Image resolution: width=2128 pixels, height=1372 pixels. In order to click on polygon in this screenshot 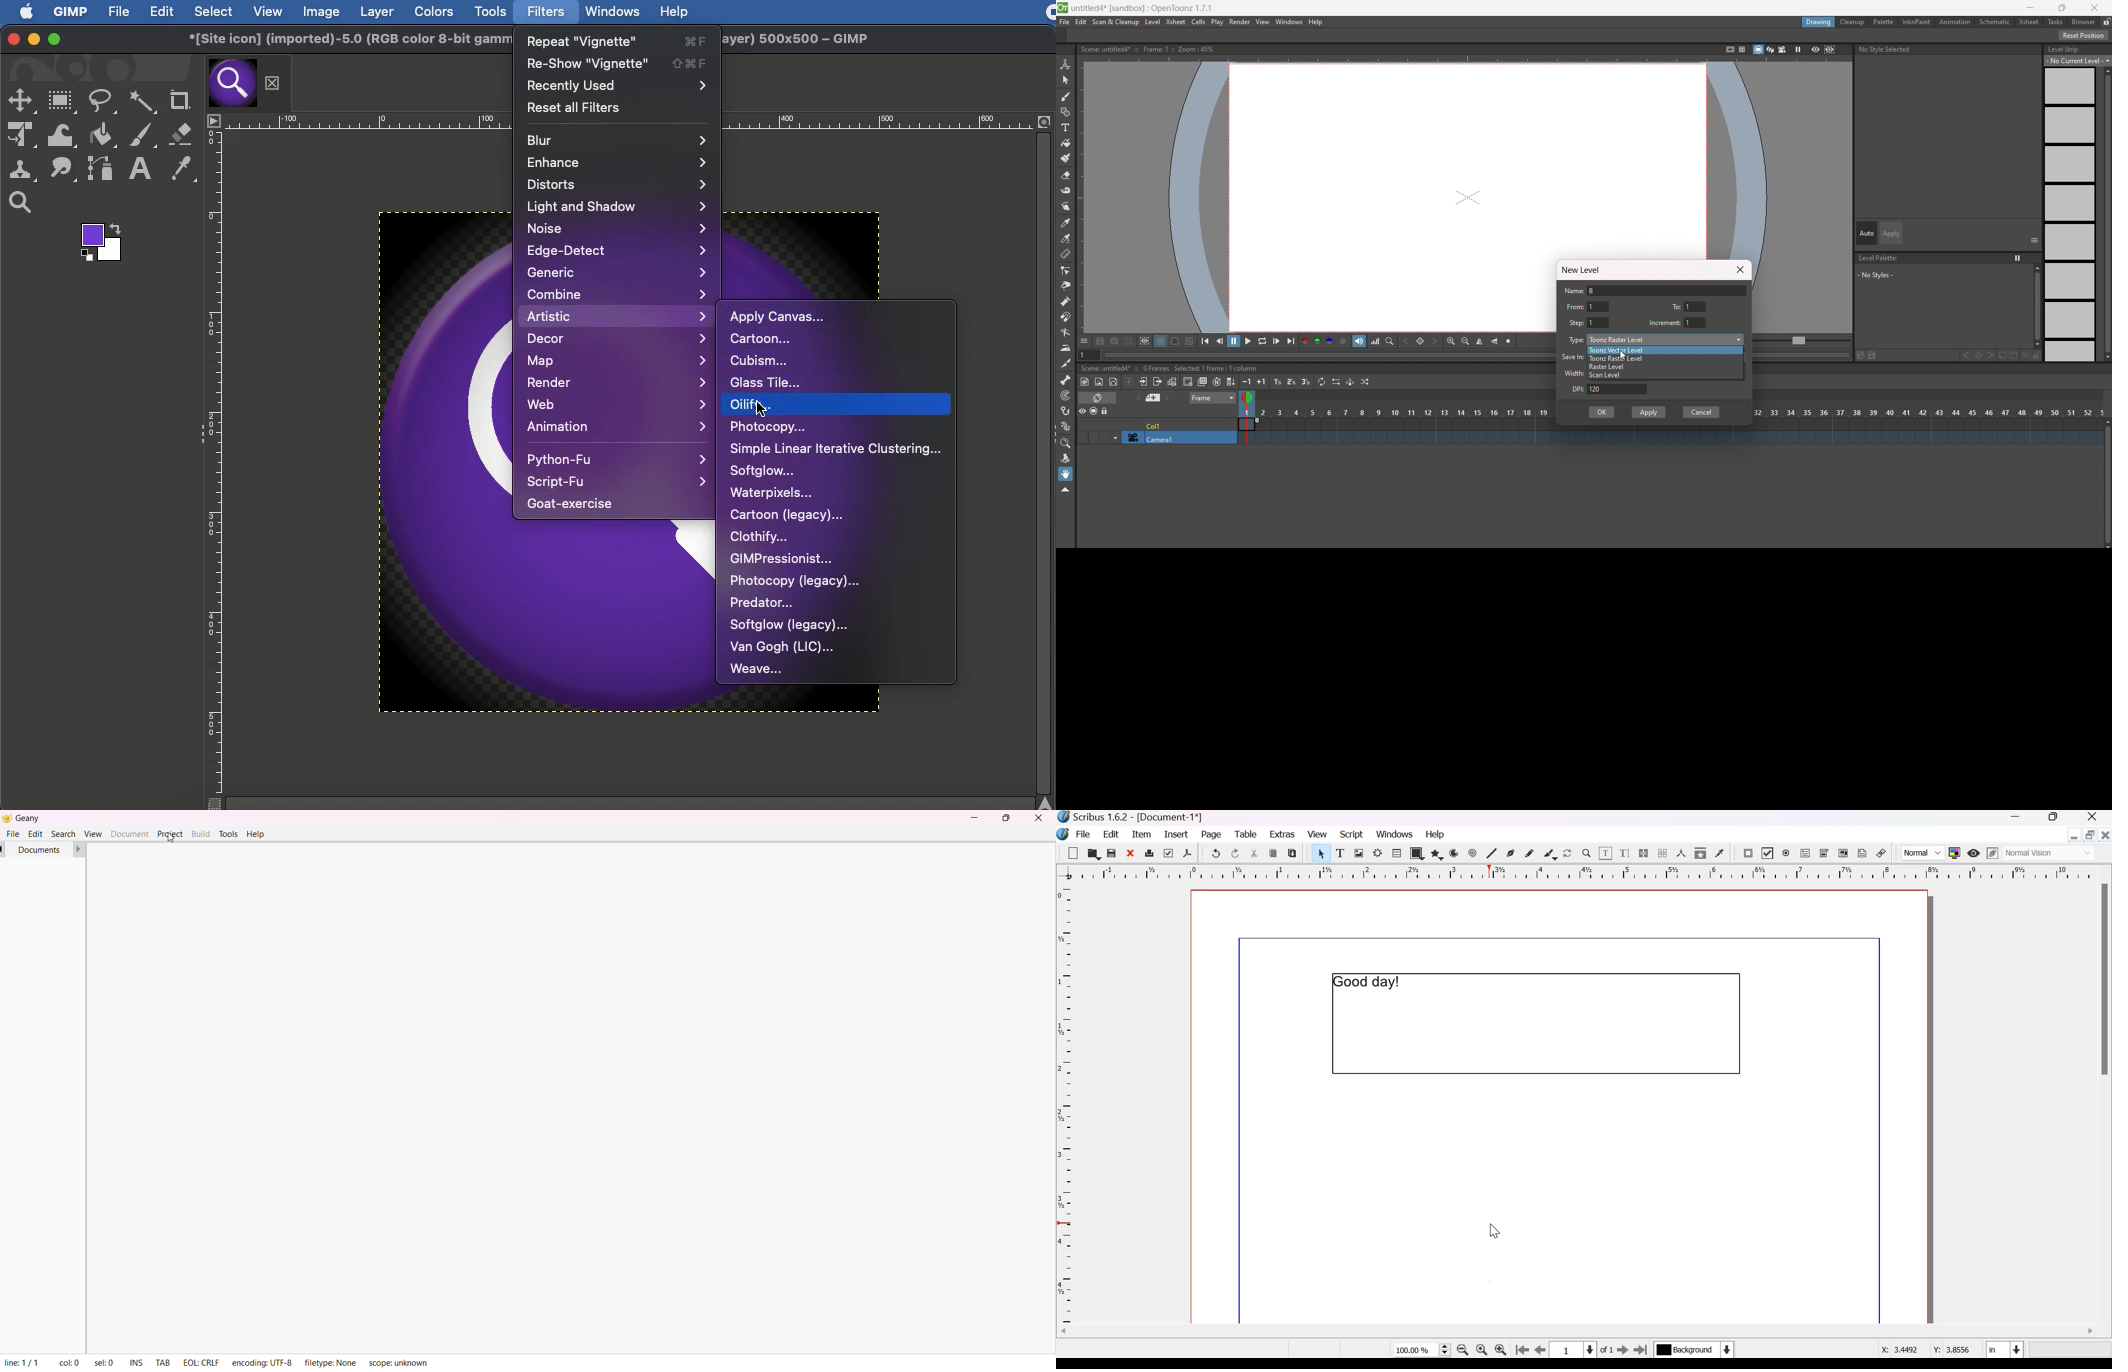, I will do `click(1438, 854)`.